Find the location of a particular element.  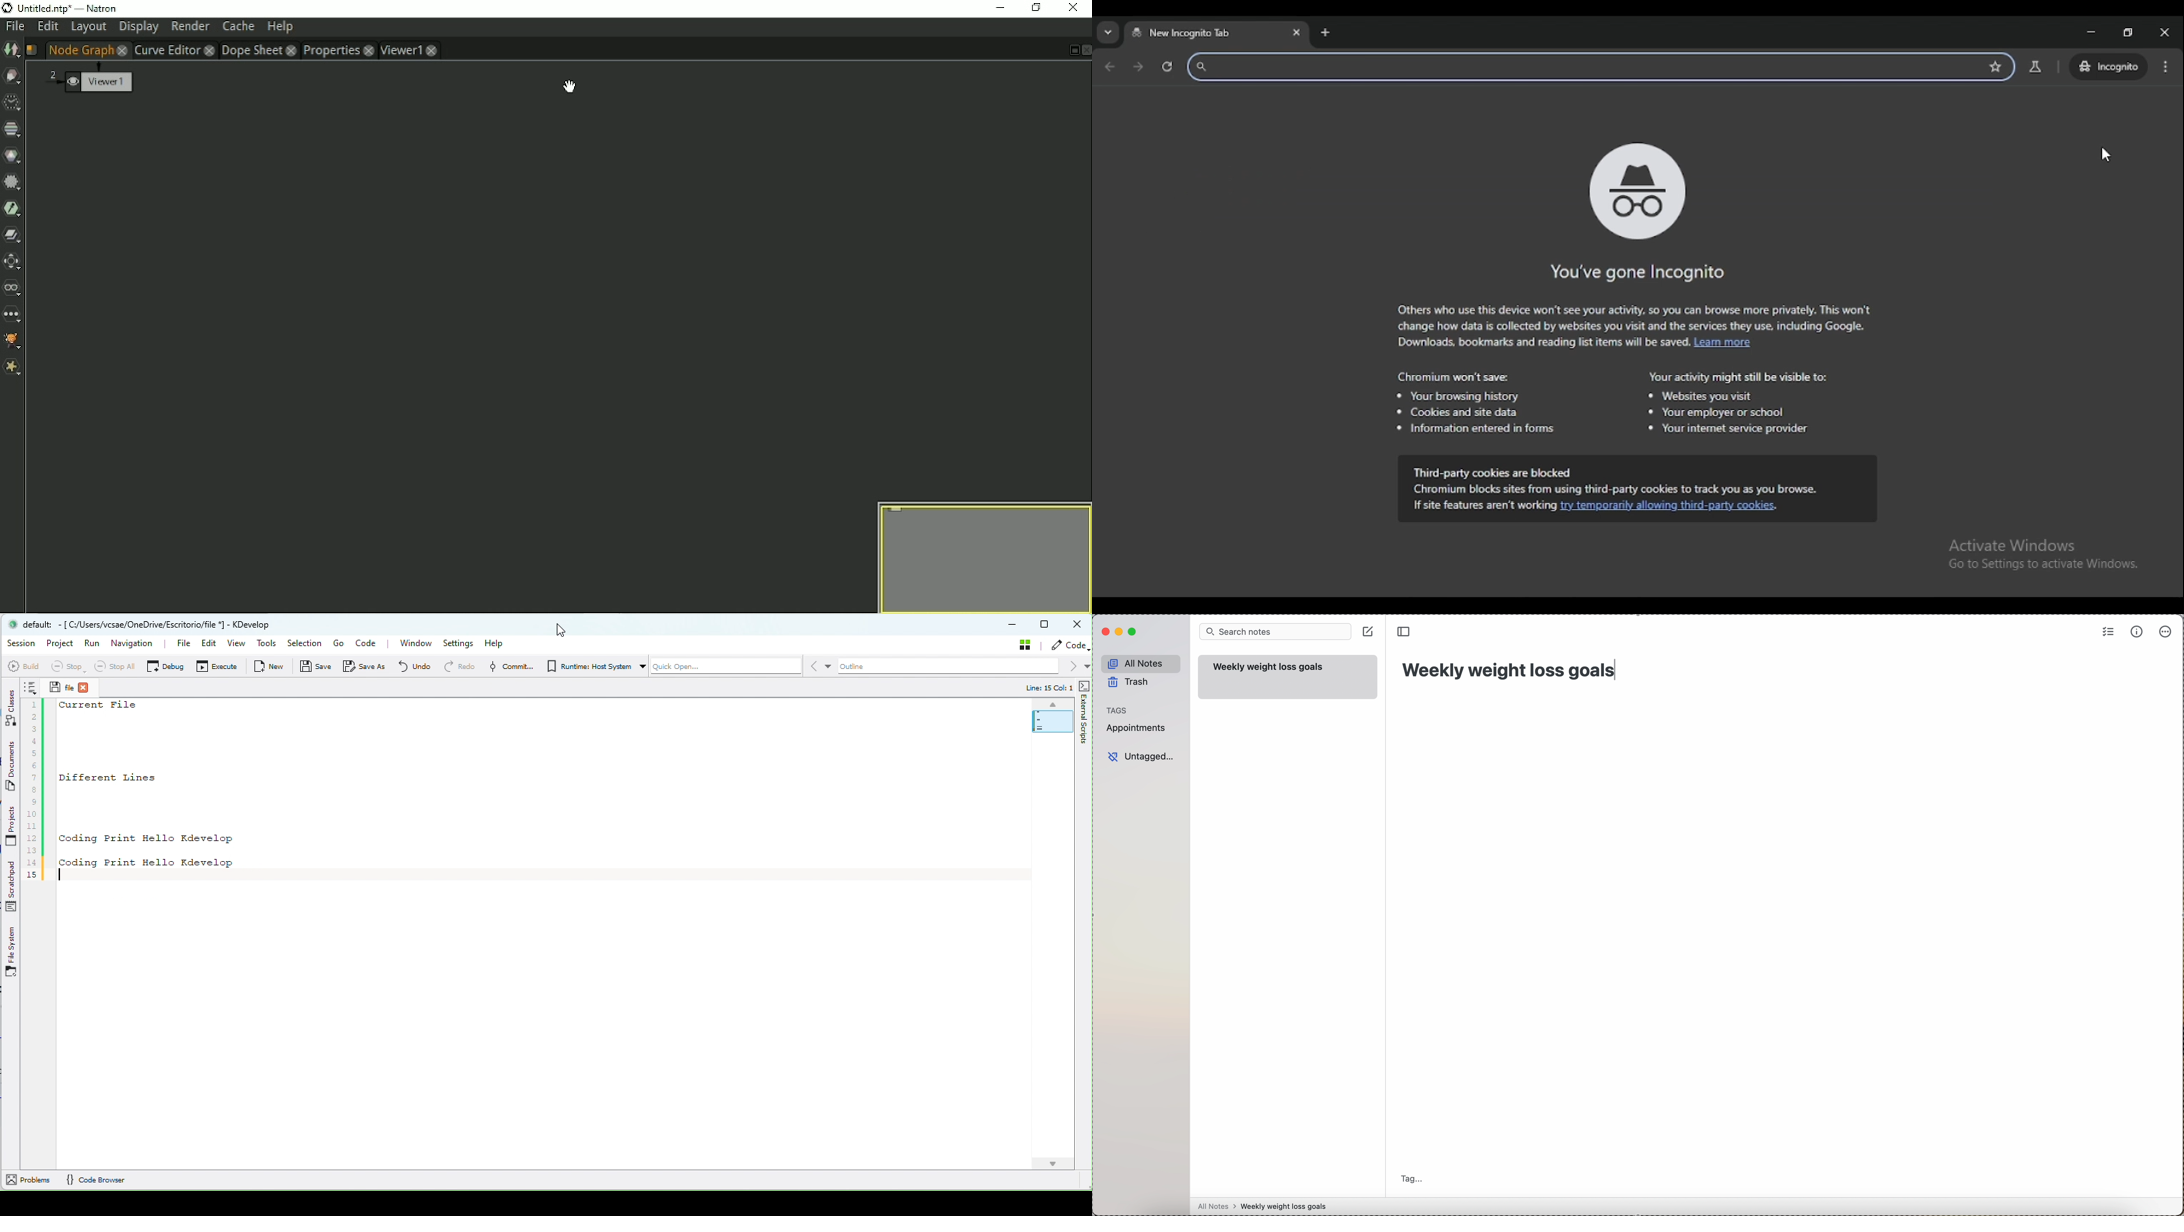

Different Lines is located at coordinates (127, 777).